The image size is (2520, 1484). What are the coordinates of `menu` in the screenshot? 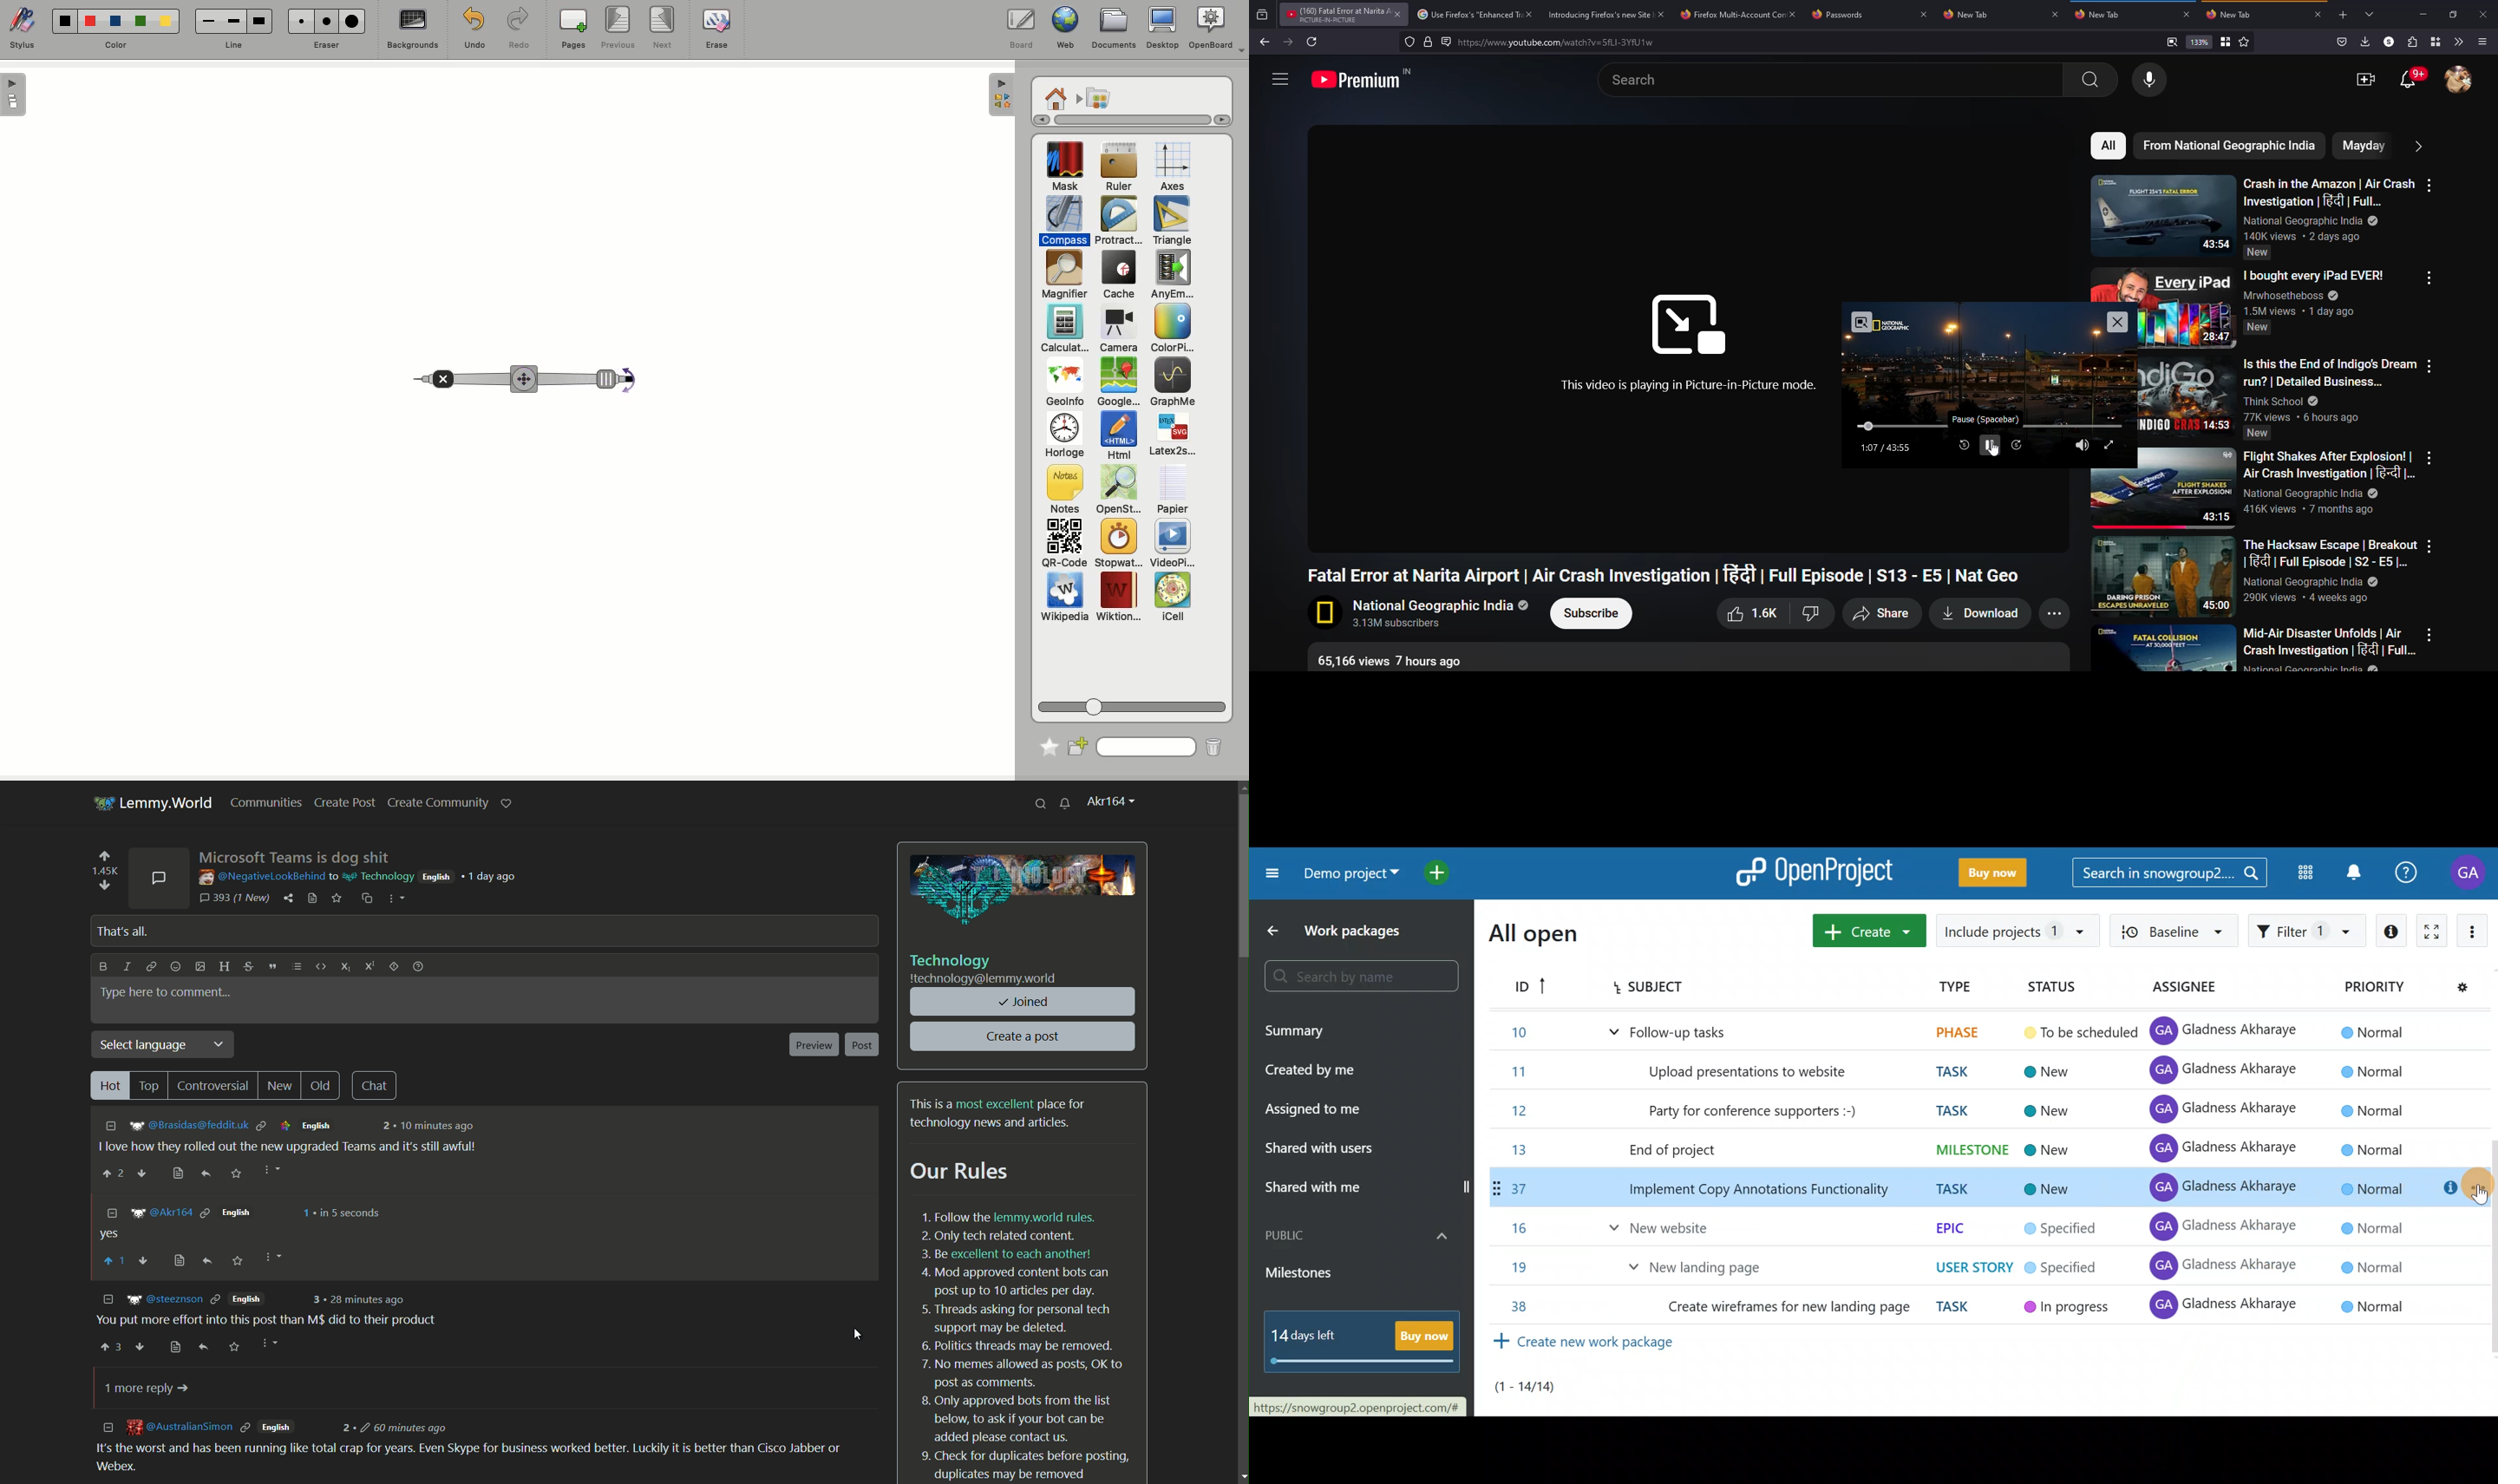 It's located at (2484, 42).